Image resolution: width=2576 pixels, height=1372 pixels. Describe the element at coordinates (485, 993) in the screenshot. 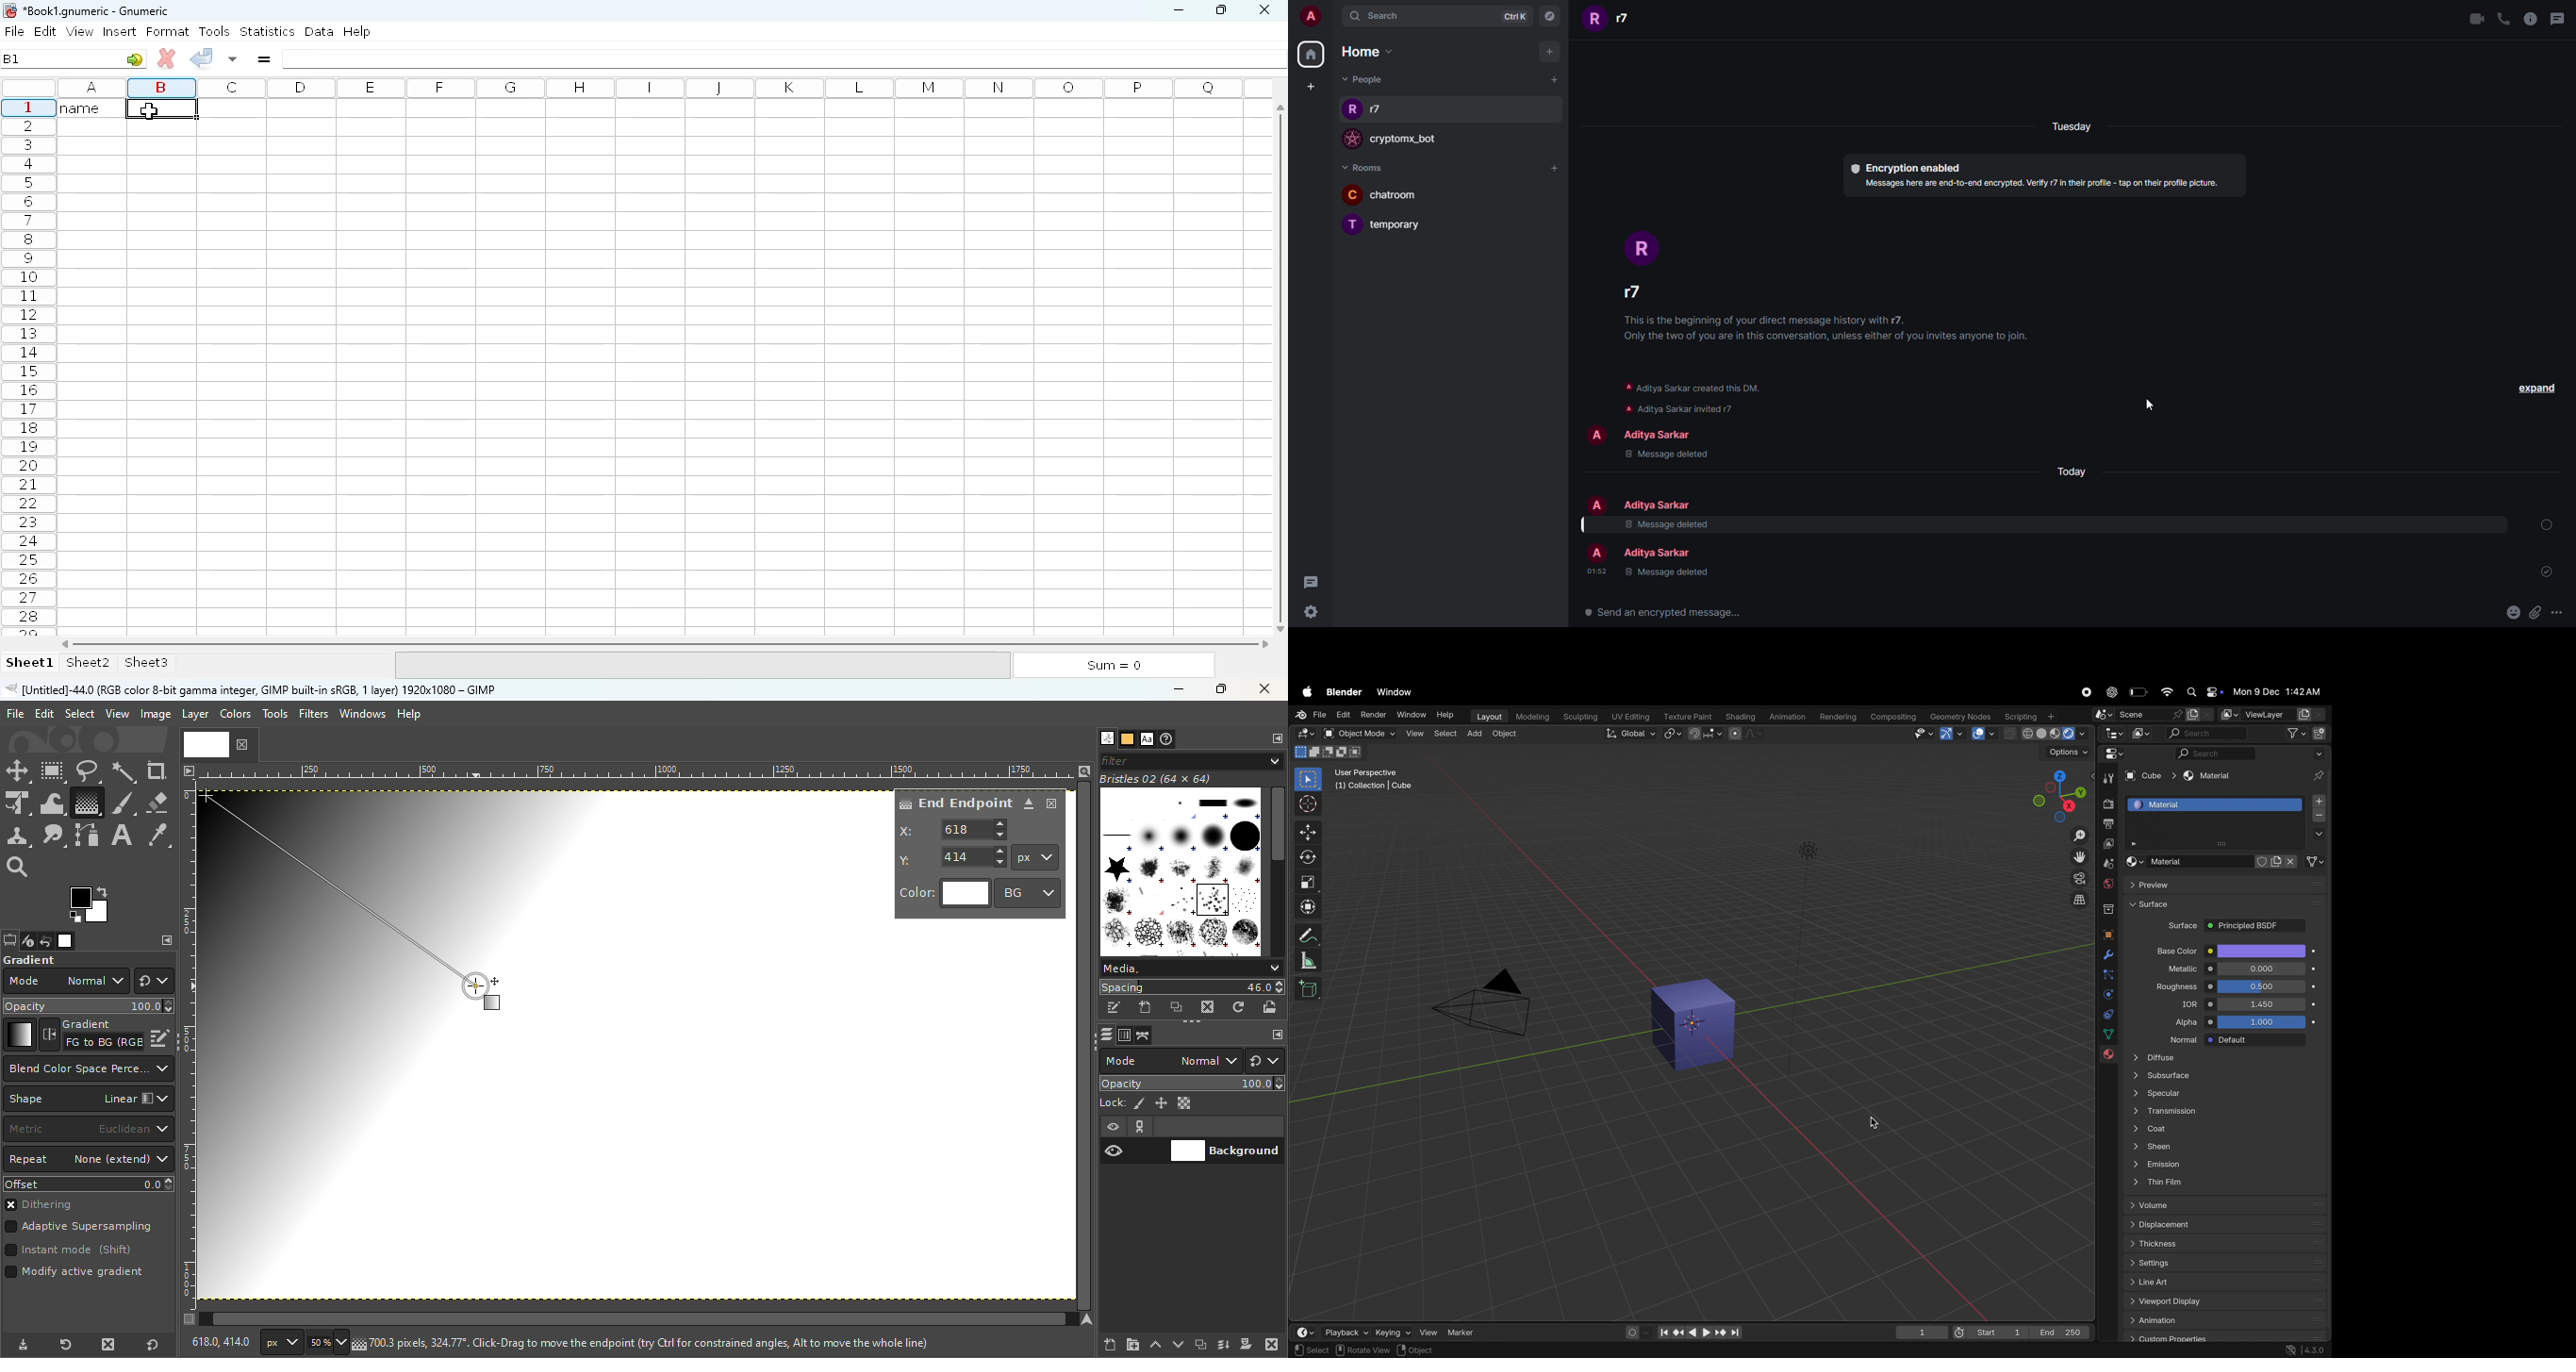

I see `Cursor` at that location.